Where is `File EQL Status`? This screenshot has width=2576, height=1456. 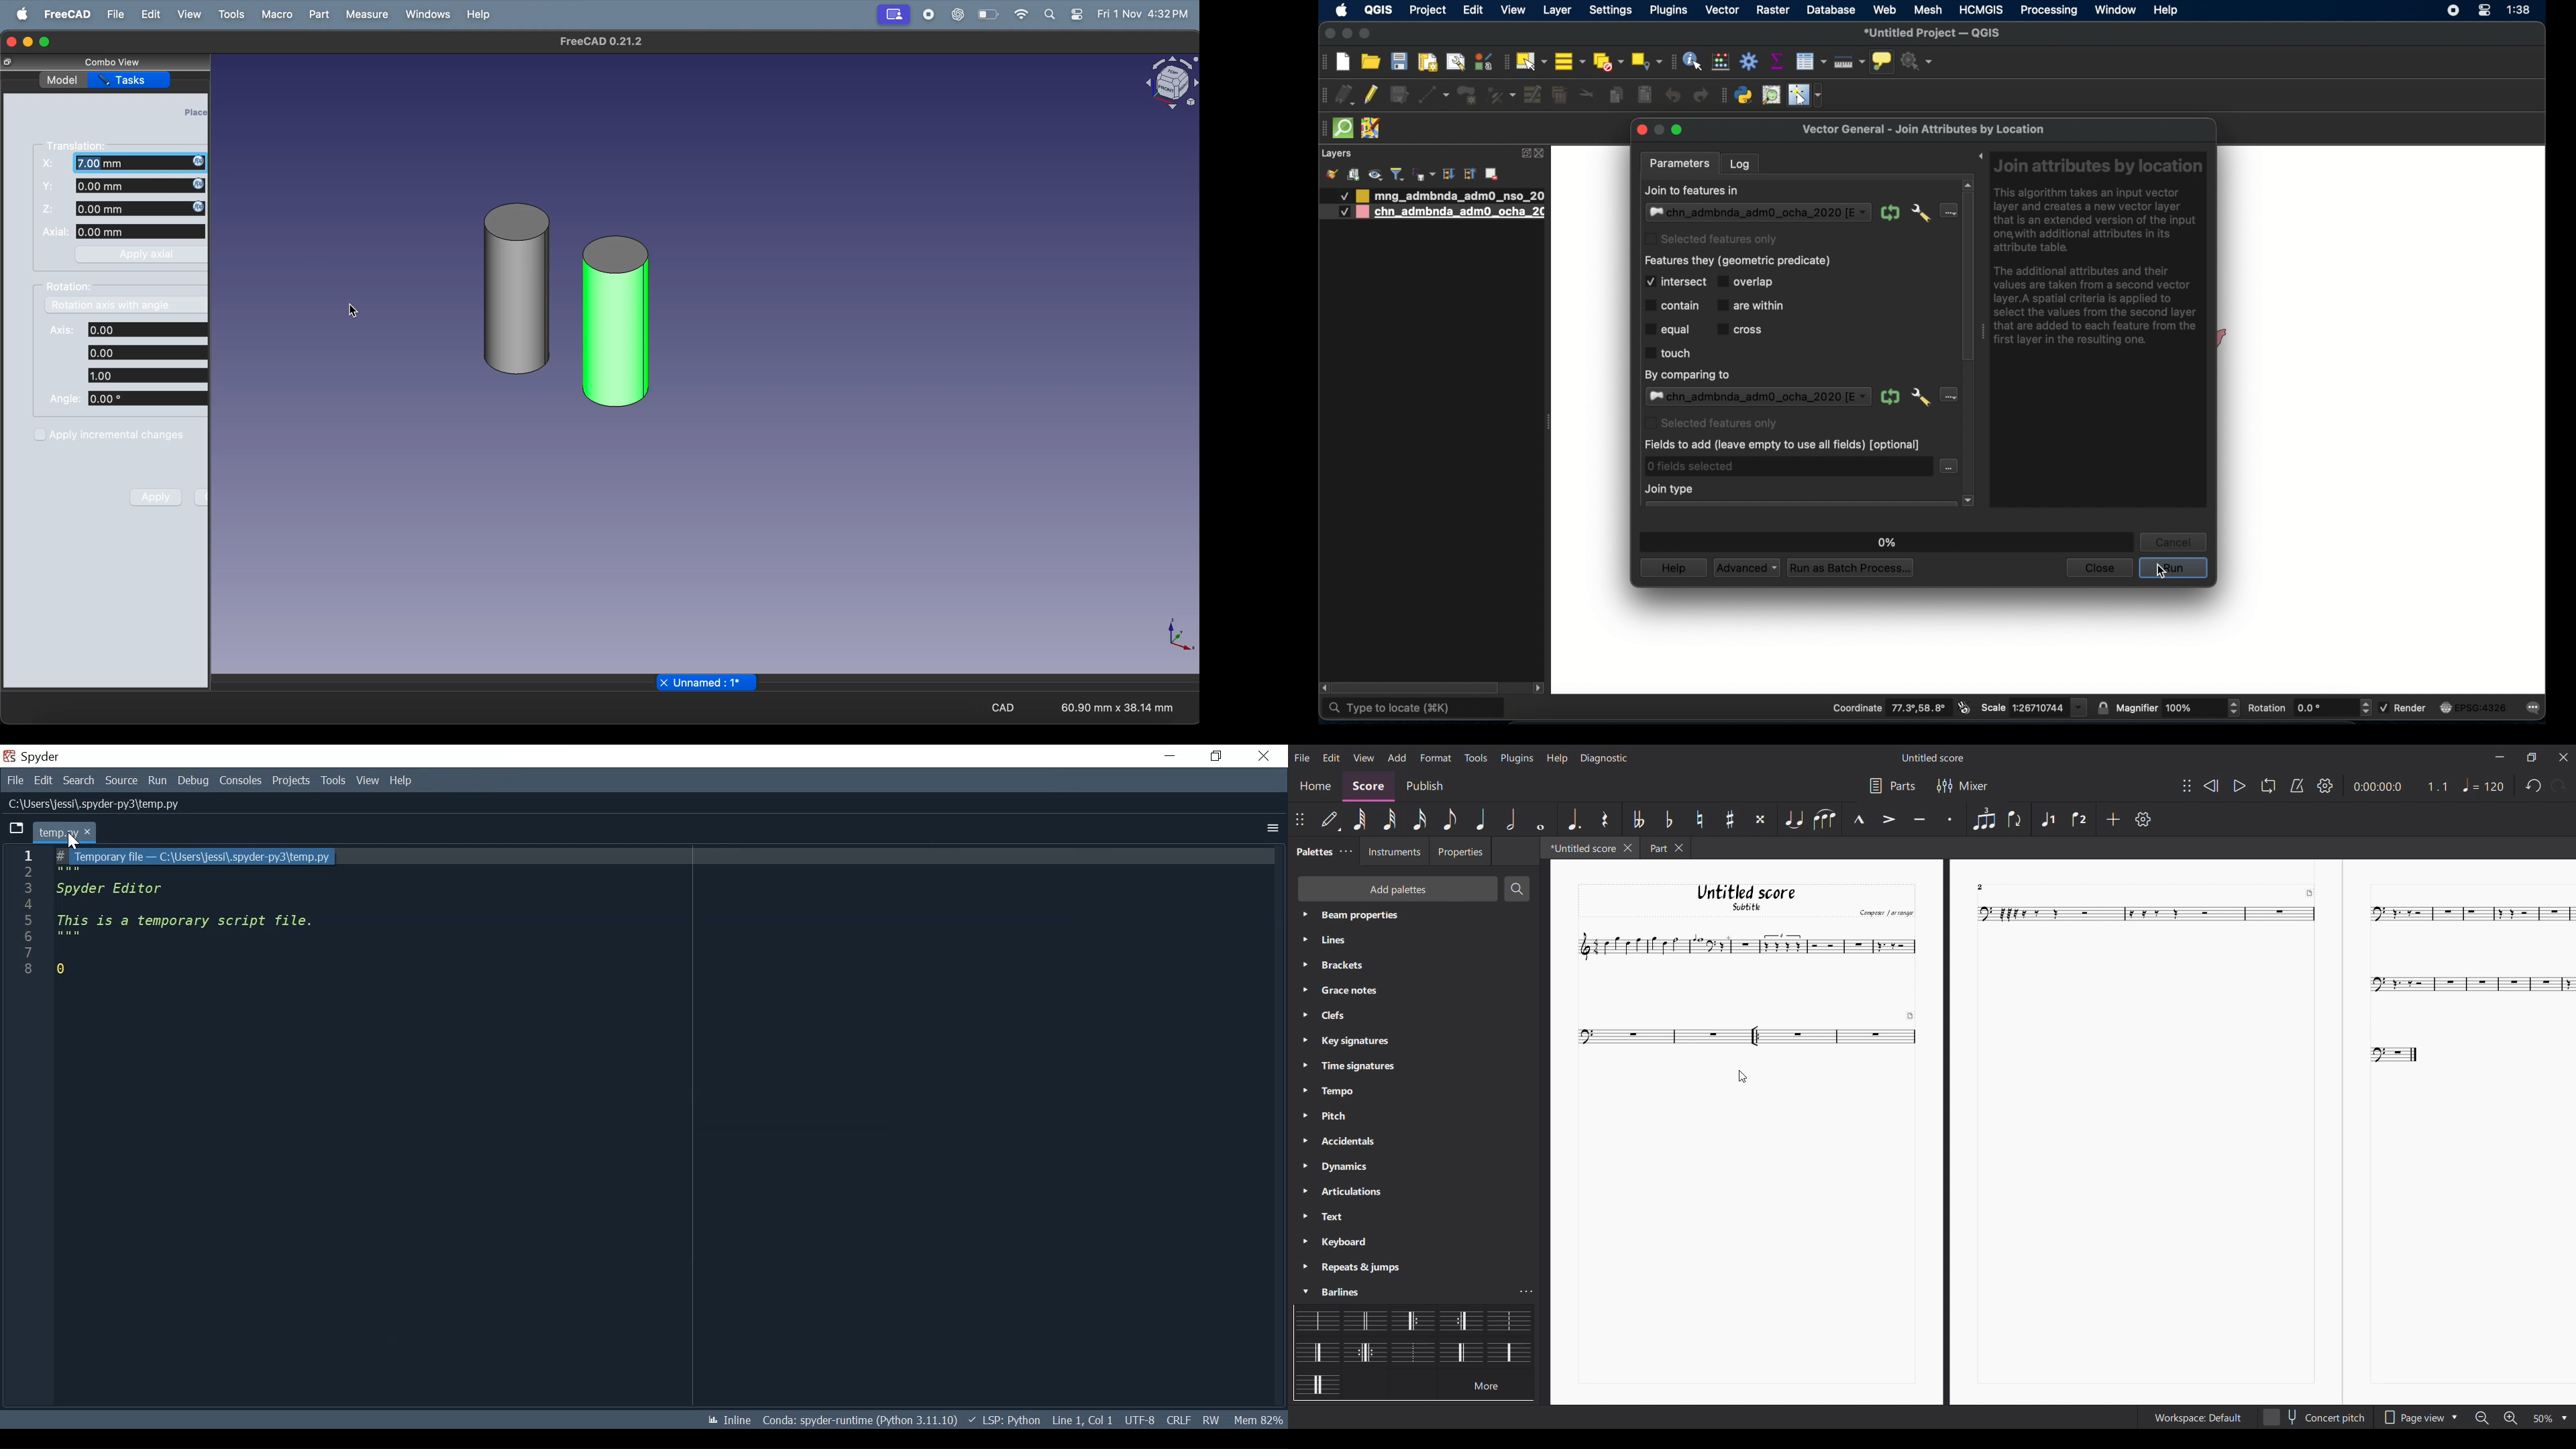
File EQL Status is located at coordinates (1177, 1421).